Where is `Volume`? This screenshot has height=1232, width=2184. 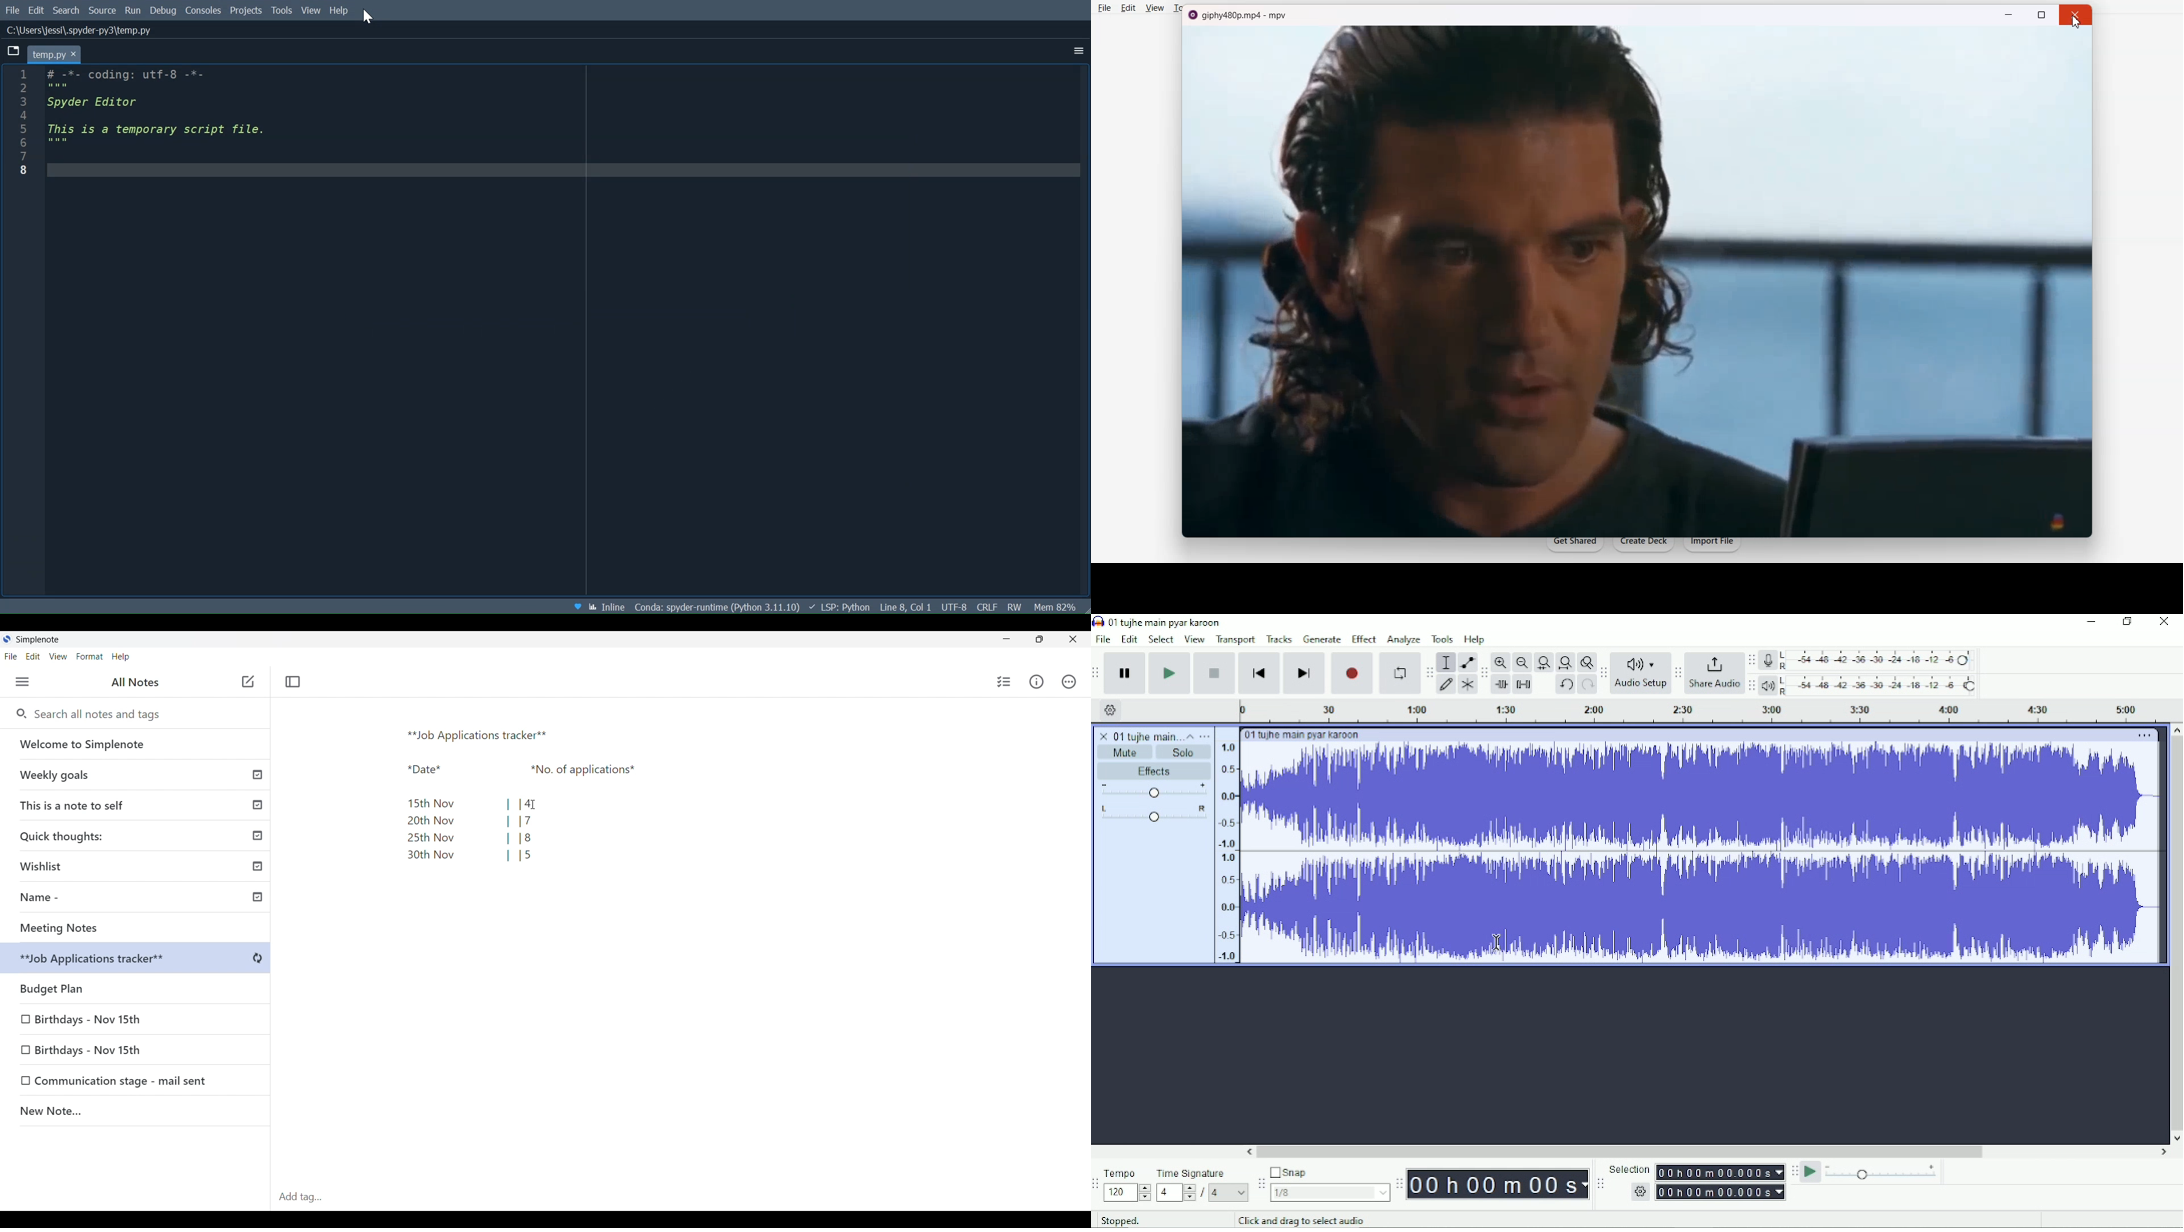 Volume is located at coordinates (1153, 791).